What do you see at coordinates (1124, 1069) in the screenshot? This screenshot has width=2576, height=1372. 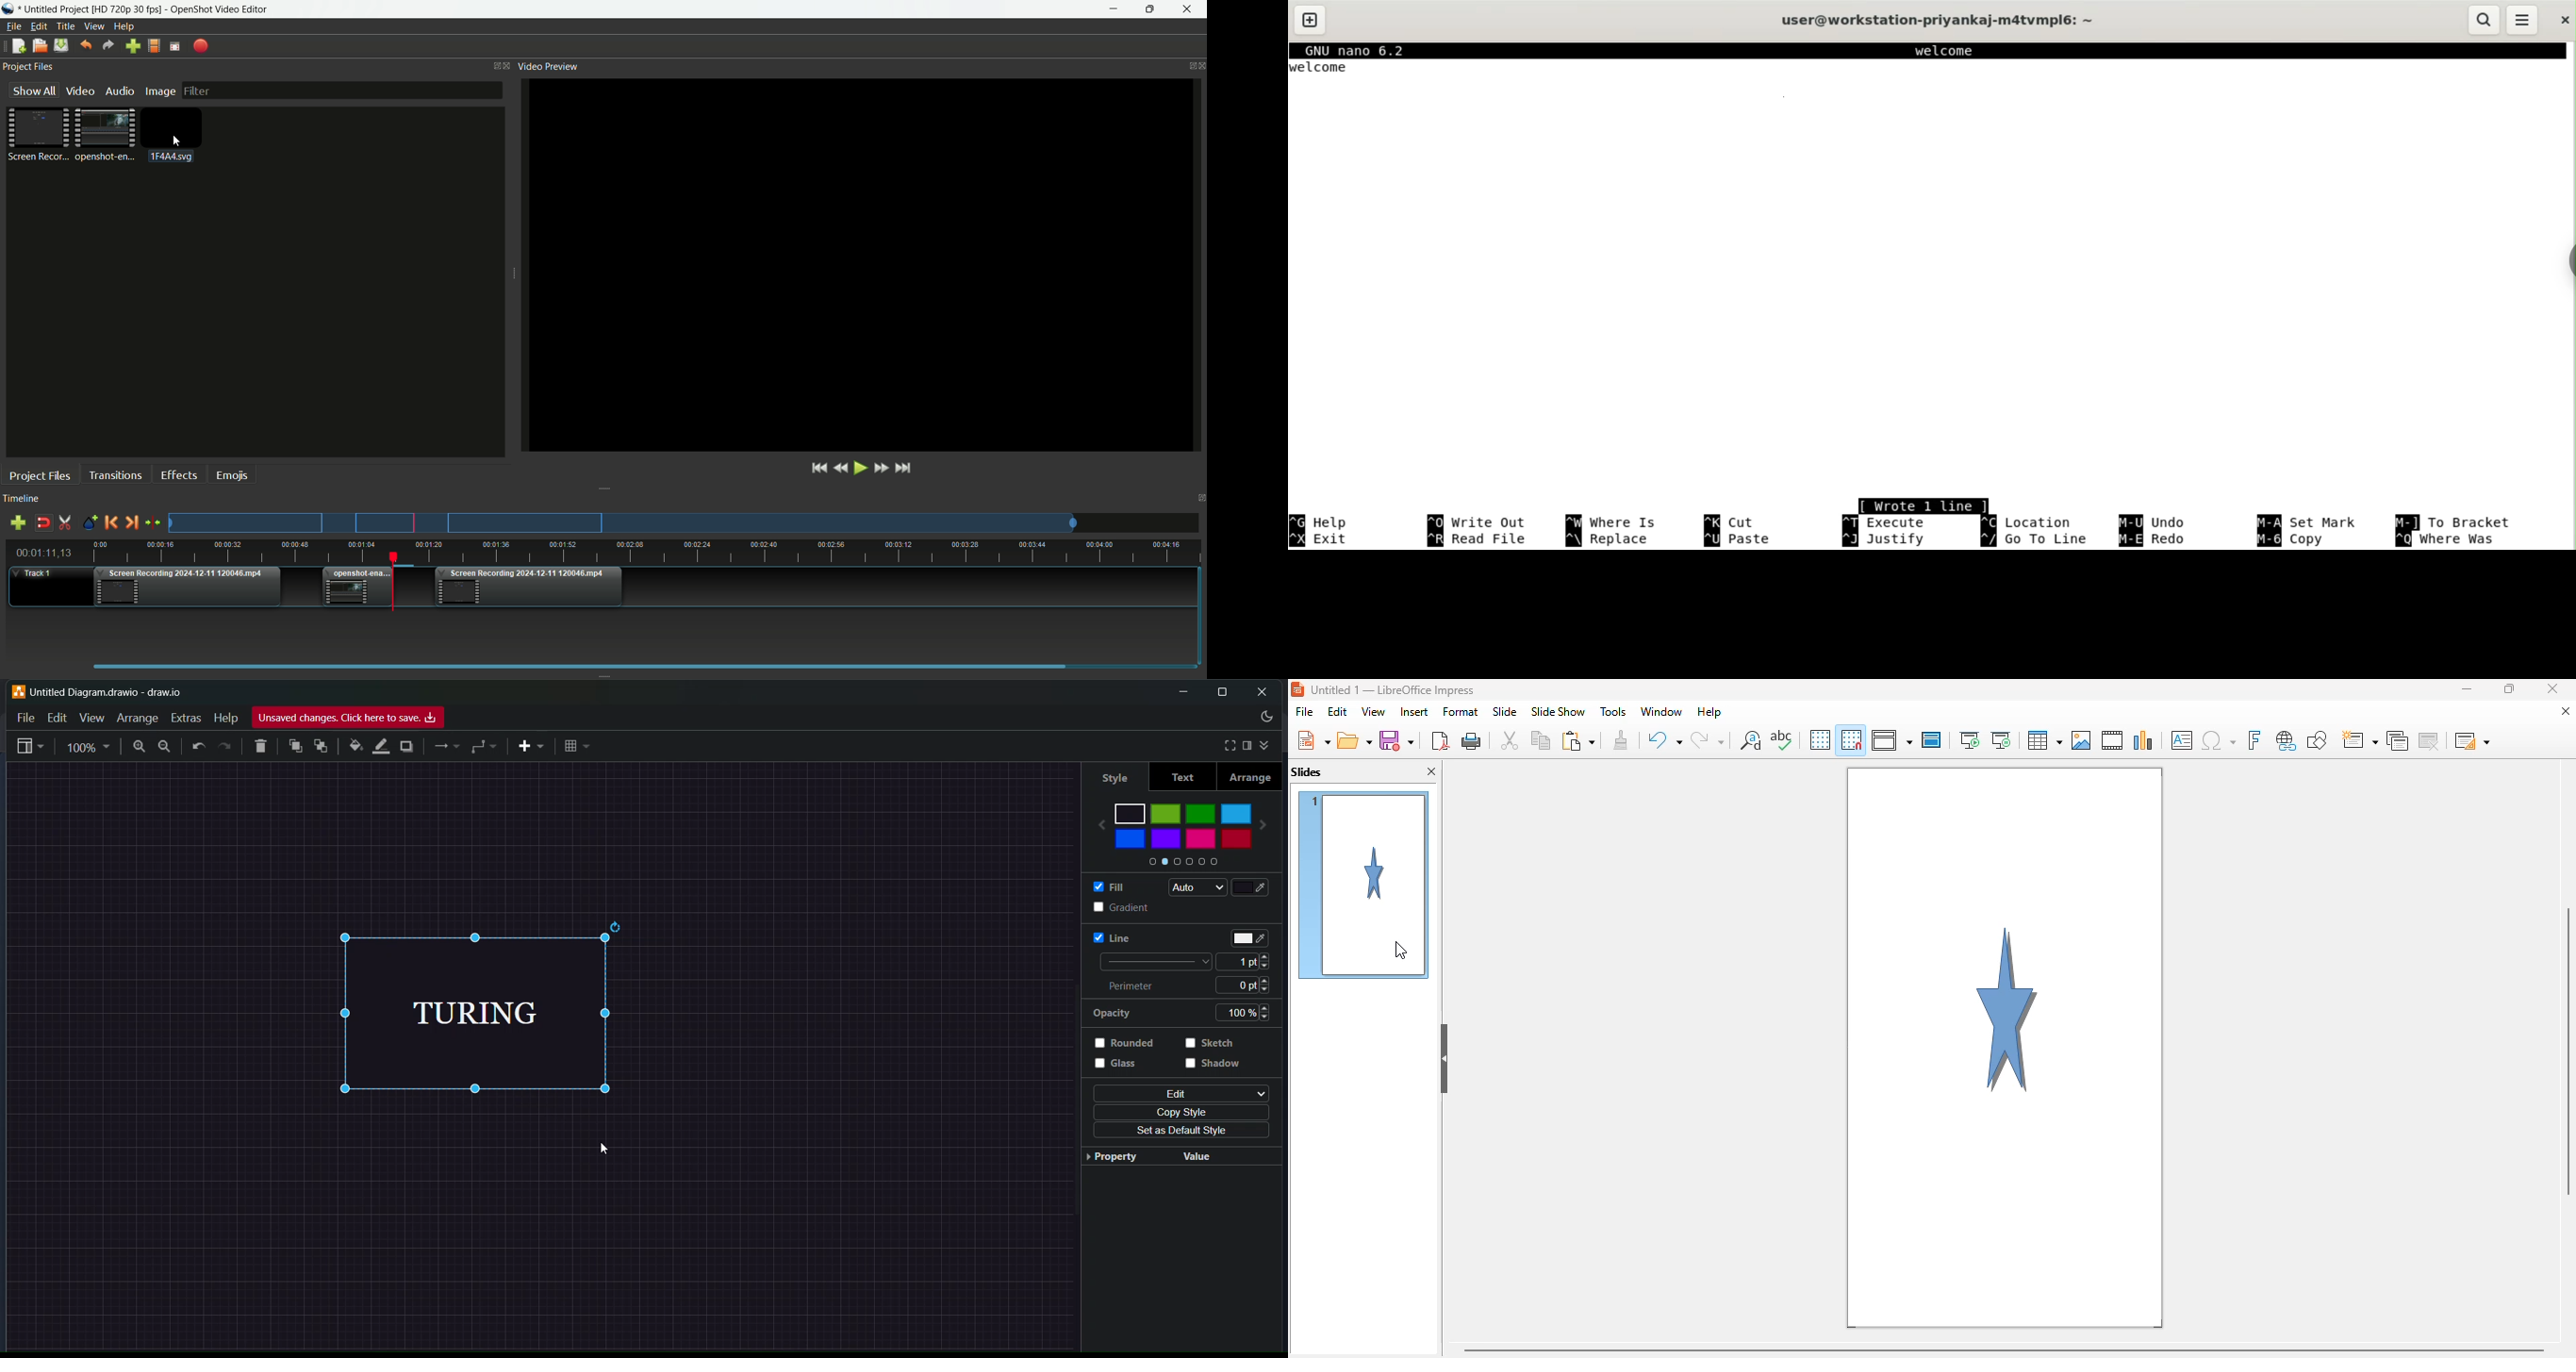 I see `glass` at bounding box center [1124, 1069].